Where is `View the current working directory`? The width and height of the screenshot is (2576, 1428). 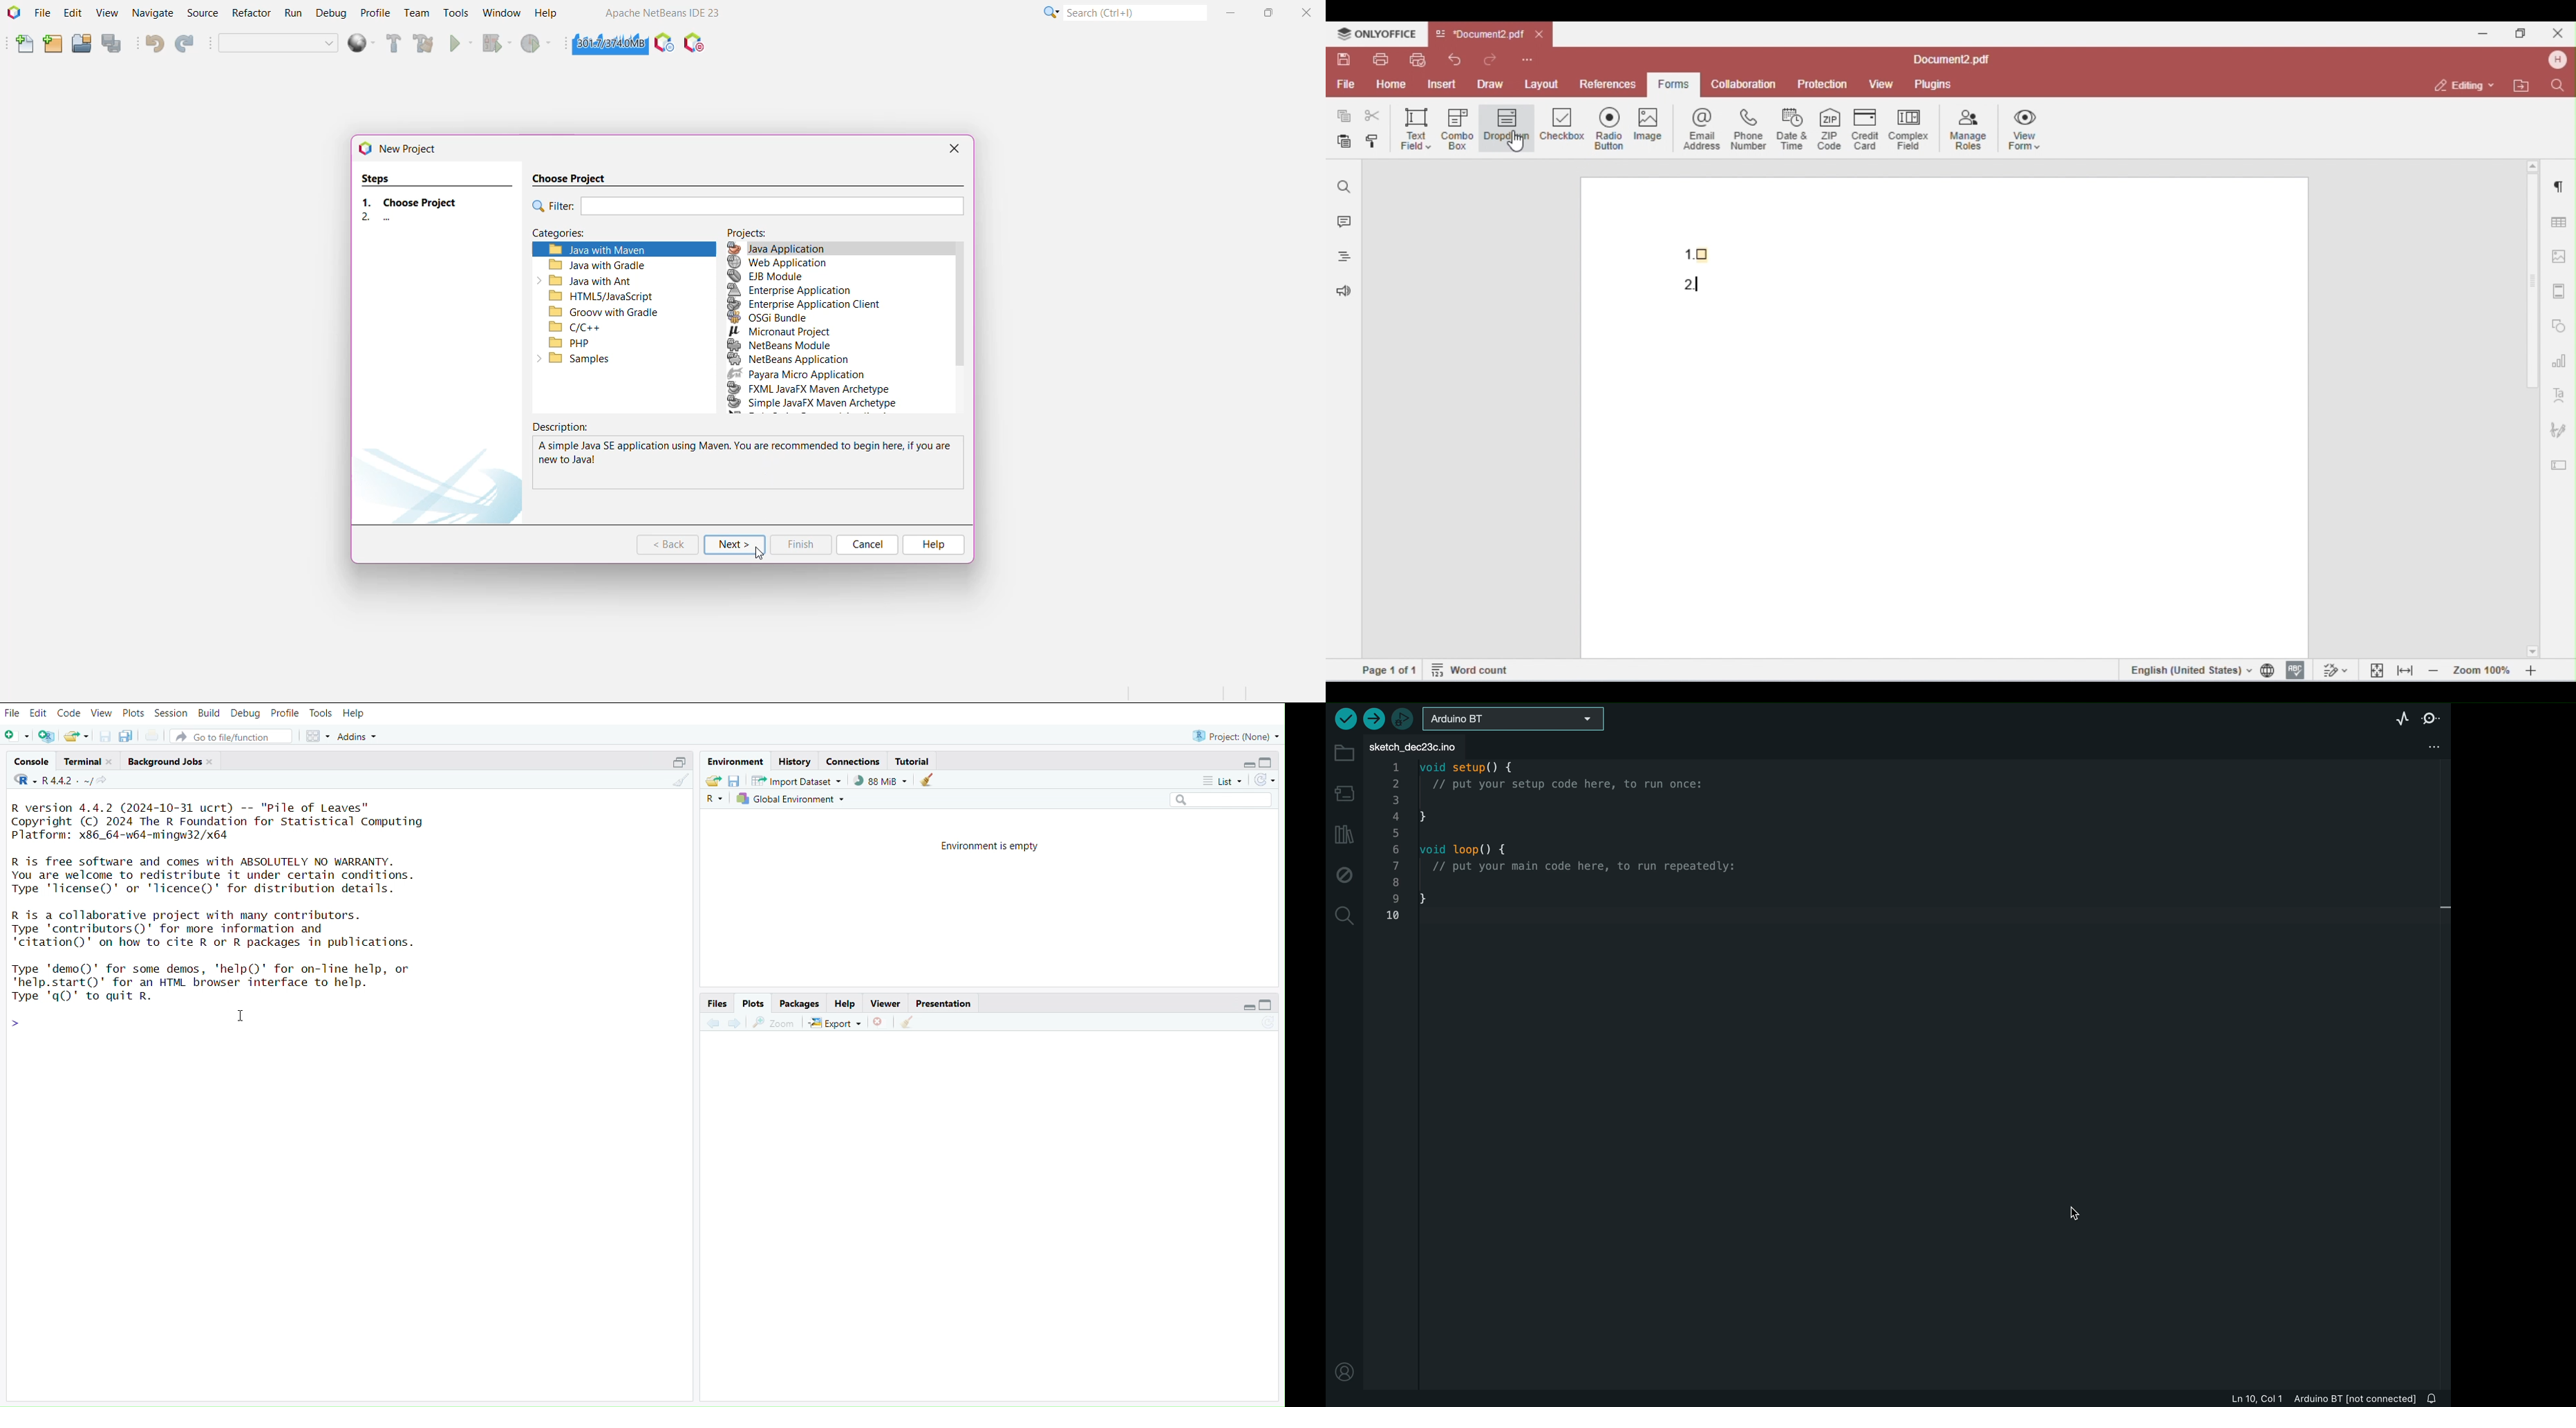
View the current working directory is located at coordinates (111, 784).